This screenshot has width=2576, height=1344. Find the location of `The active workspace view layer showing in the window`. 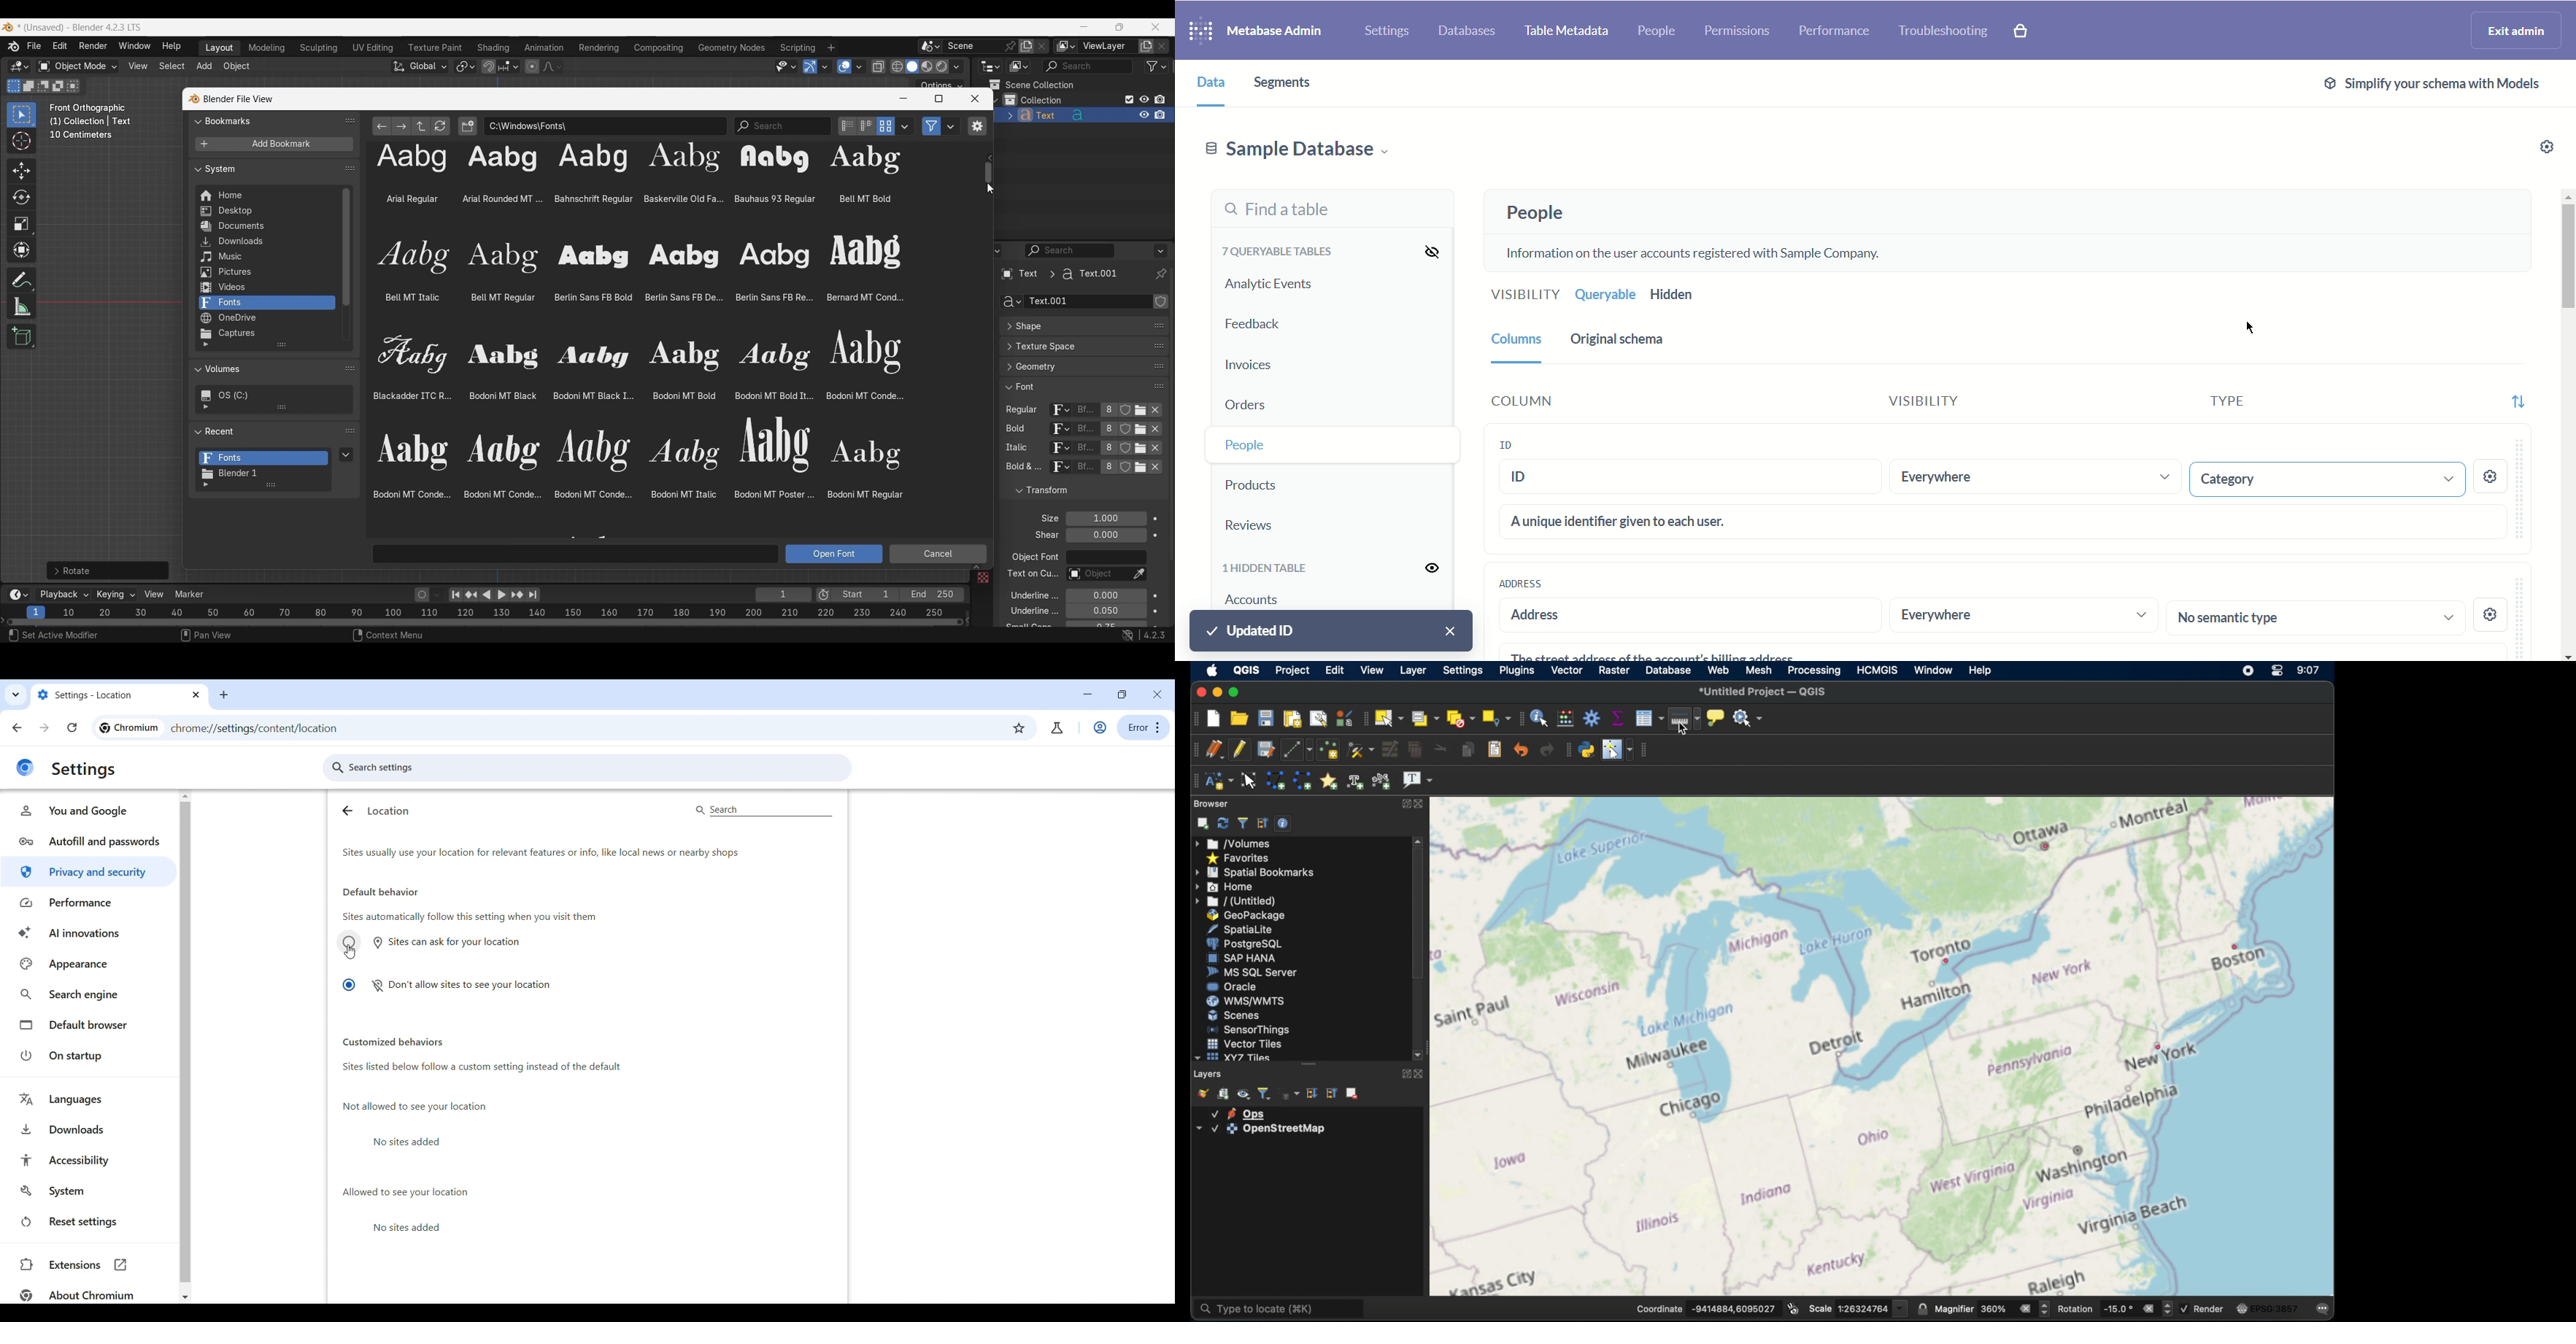

The active workspace view layer showing in the window is located at coordinates (1066, 46).